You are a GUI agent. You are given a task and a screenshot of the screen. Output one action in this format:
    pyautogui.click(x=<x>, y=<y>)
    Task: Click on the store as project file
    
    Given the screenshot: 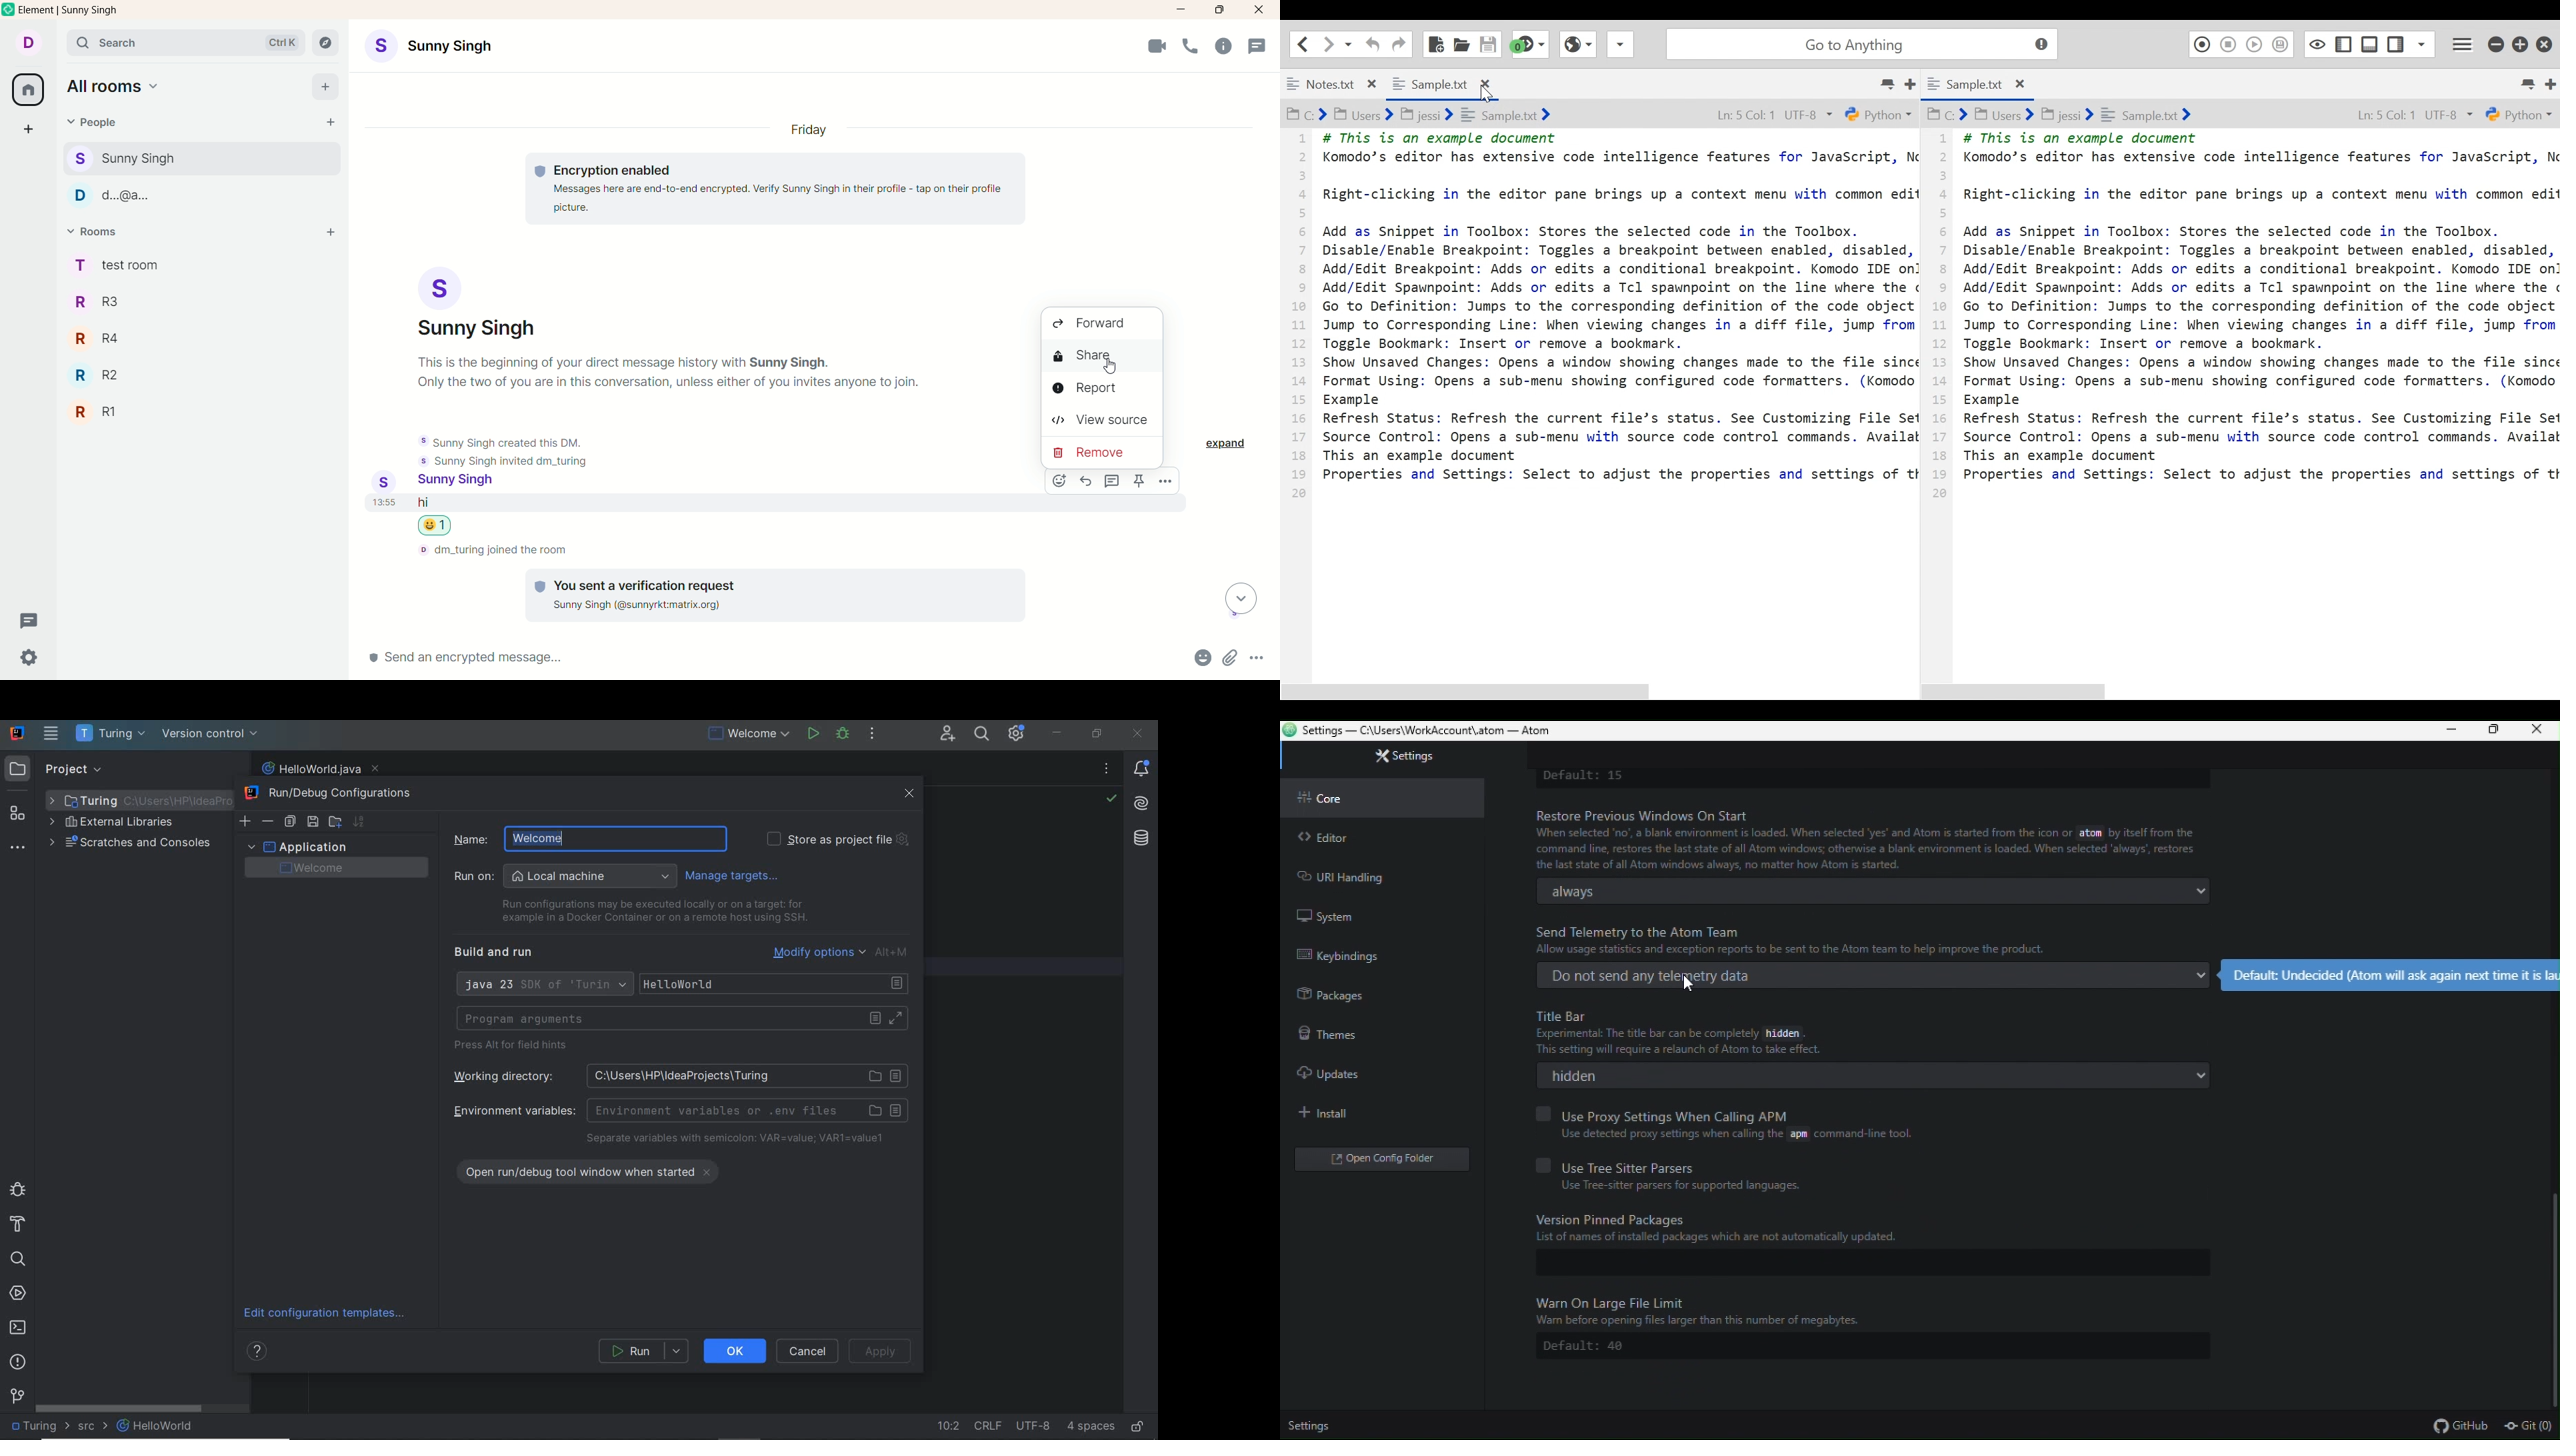 What is the action you would take?
    pyautogui.click(x=837, y=839)
    